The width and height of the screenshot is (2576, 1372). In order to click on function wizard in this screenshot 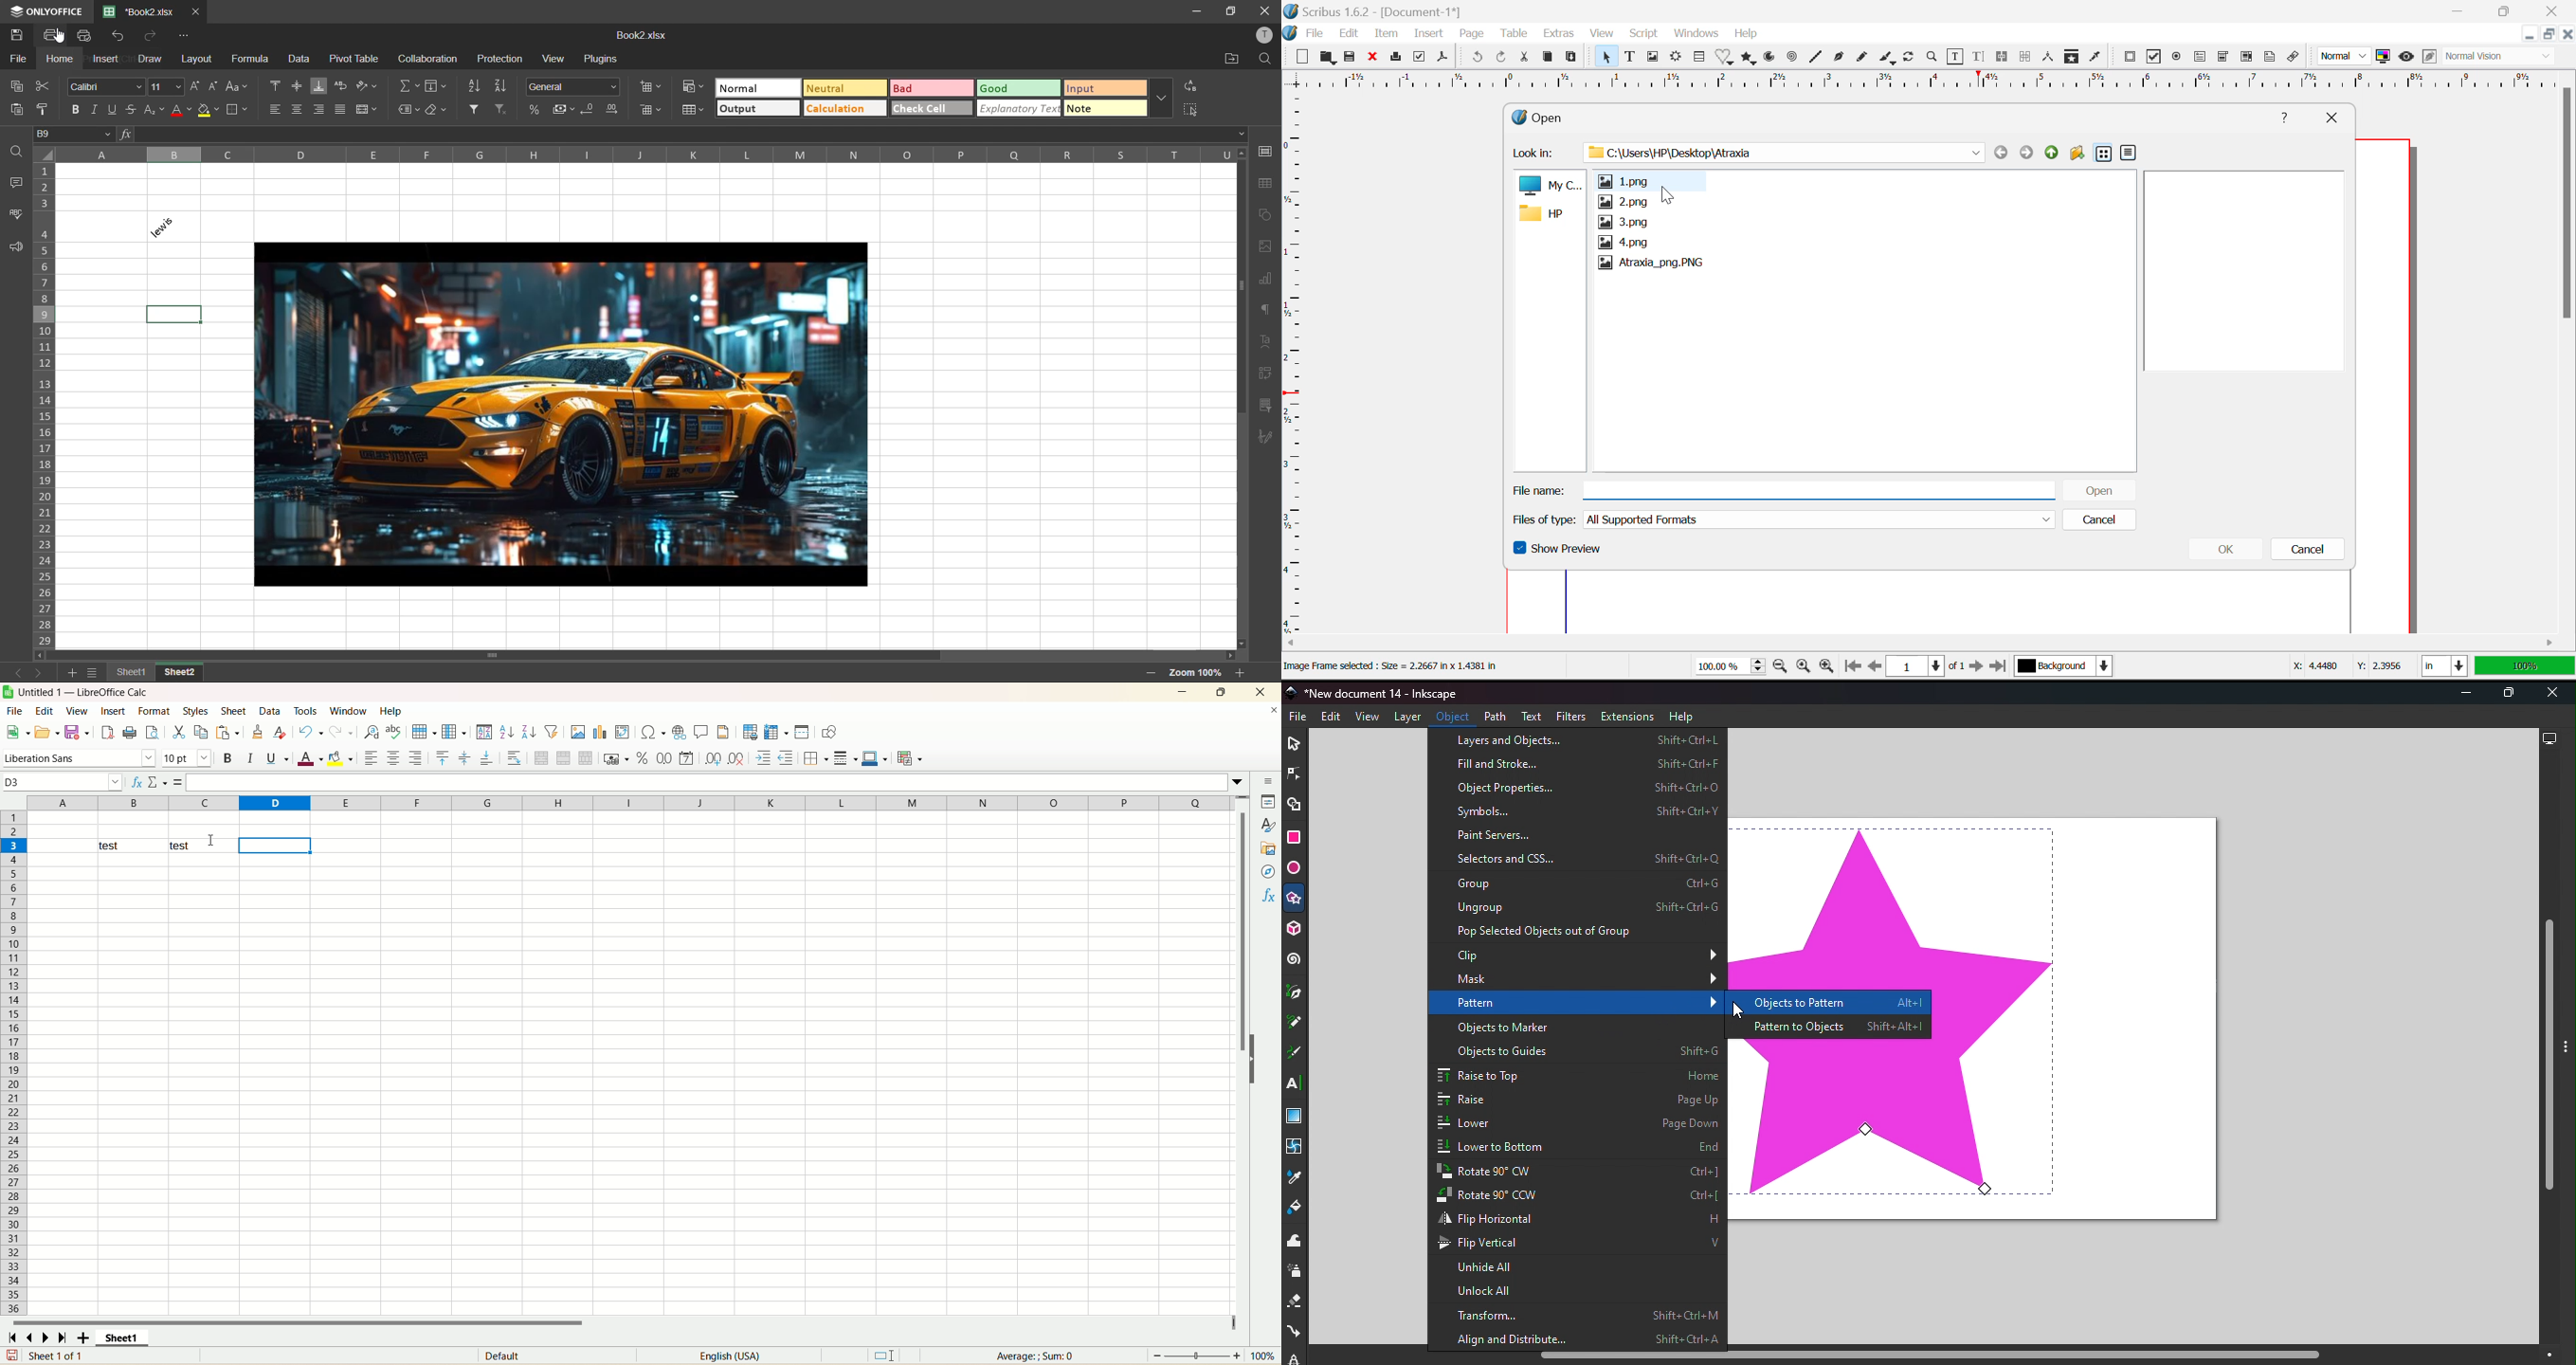, I will do `click(136, 783)`.